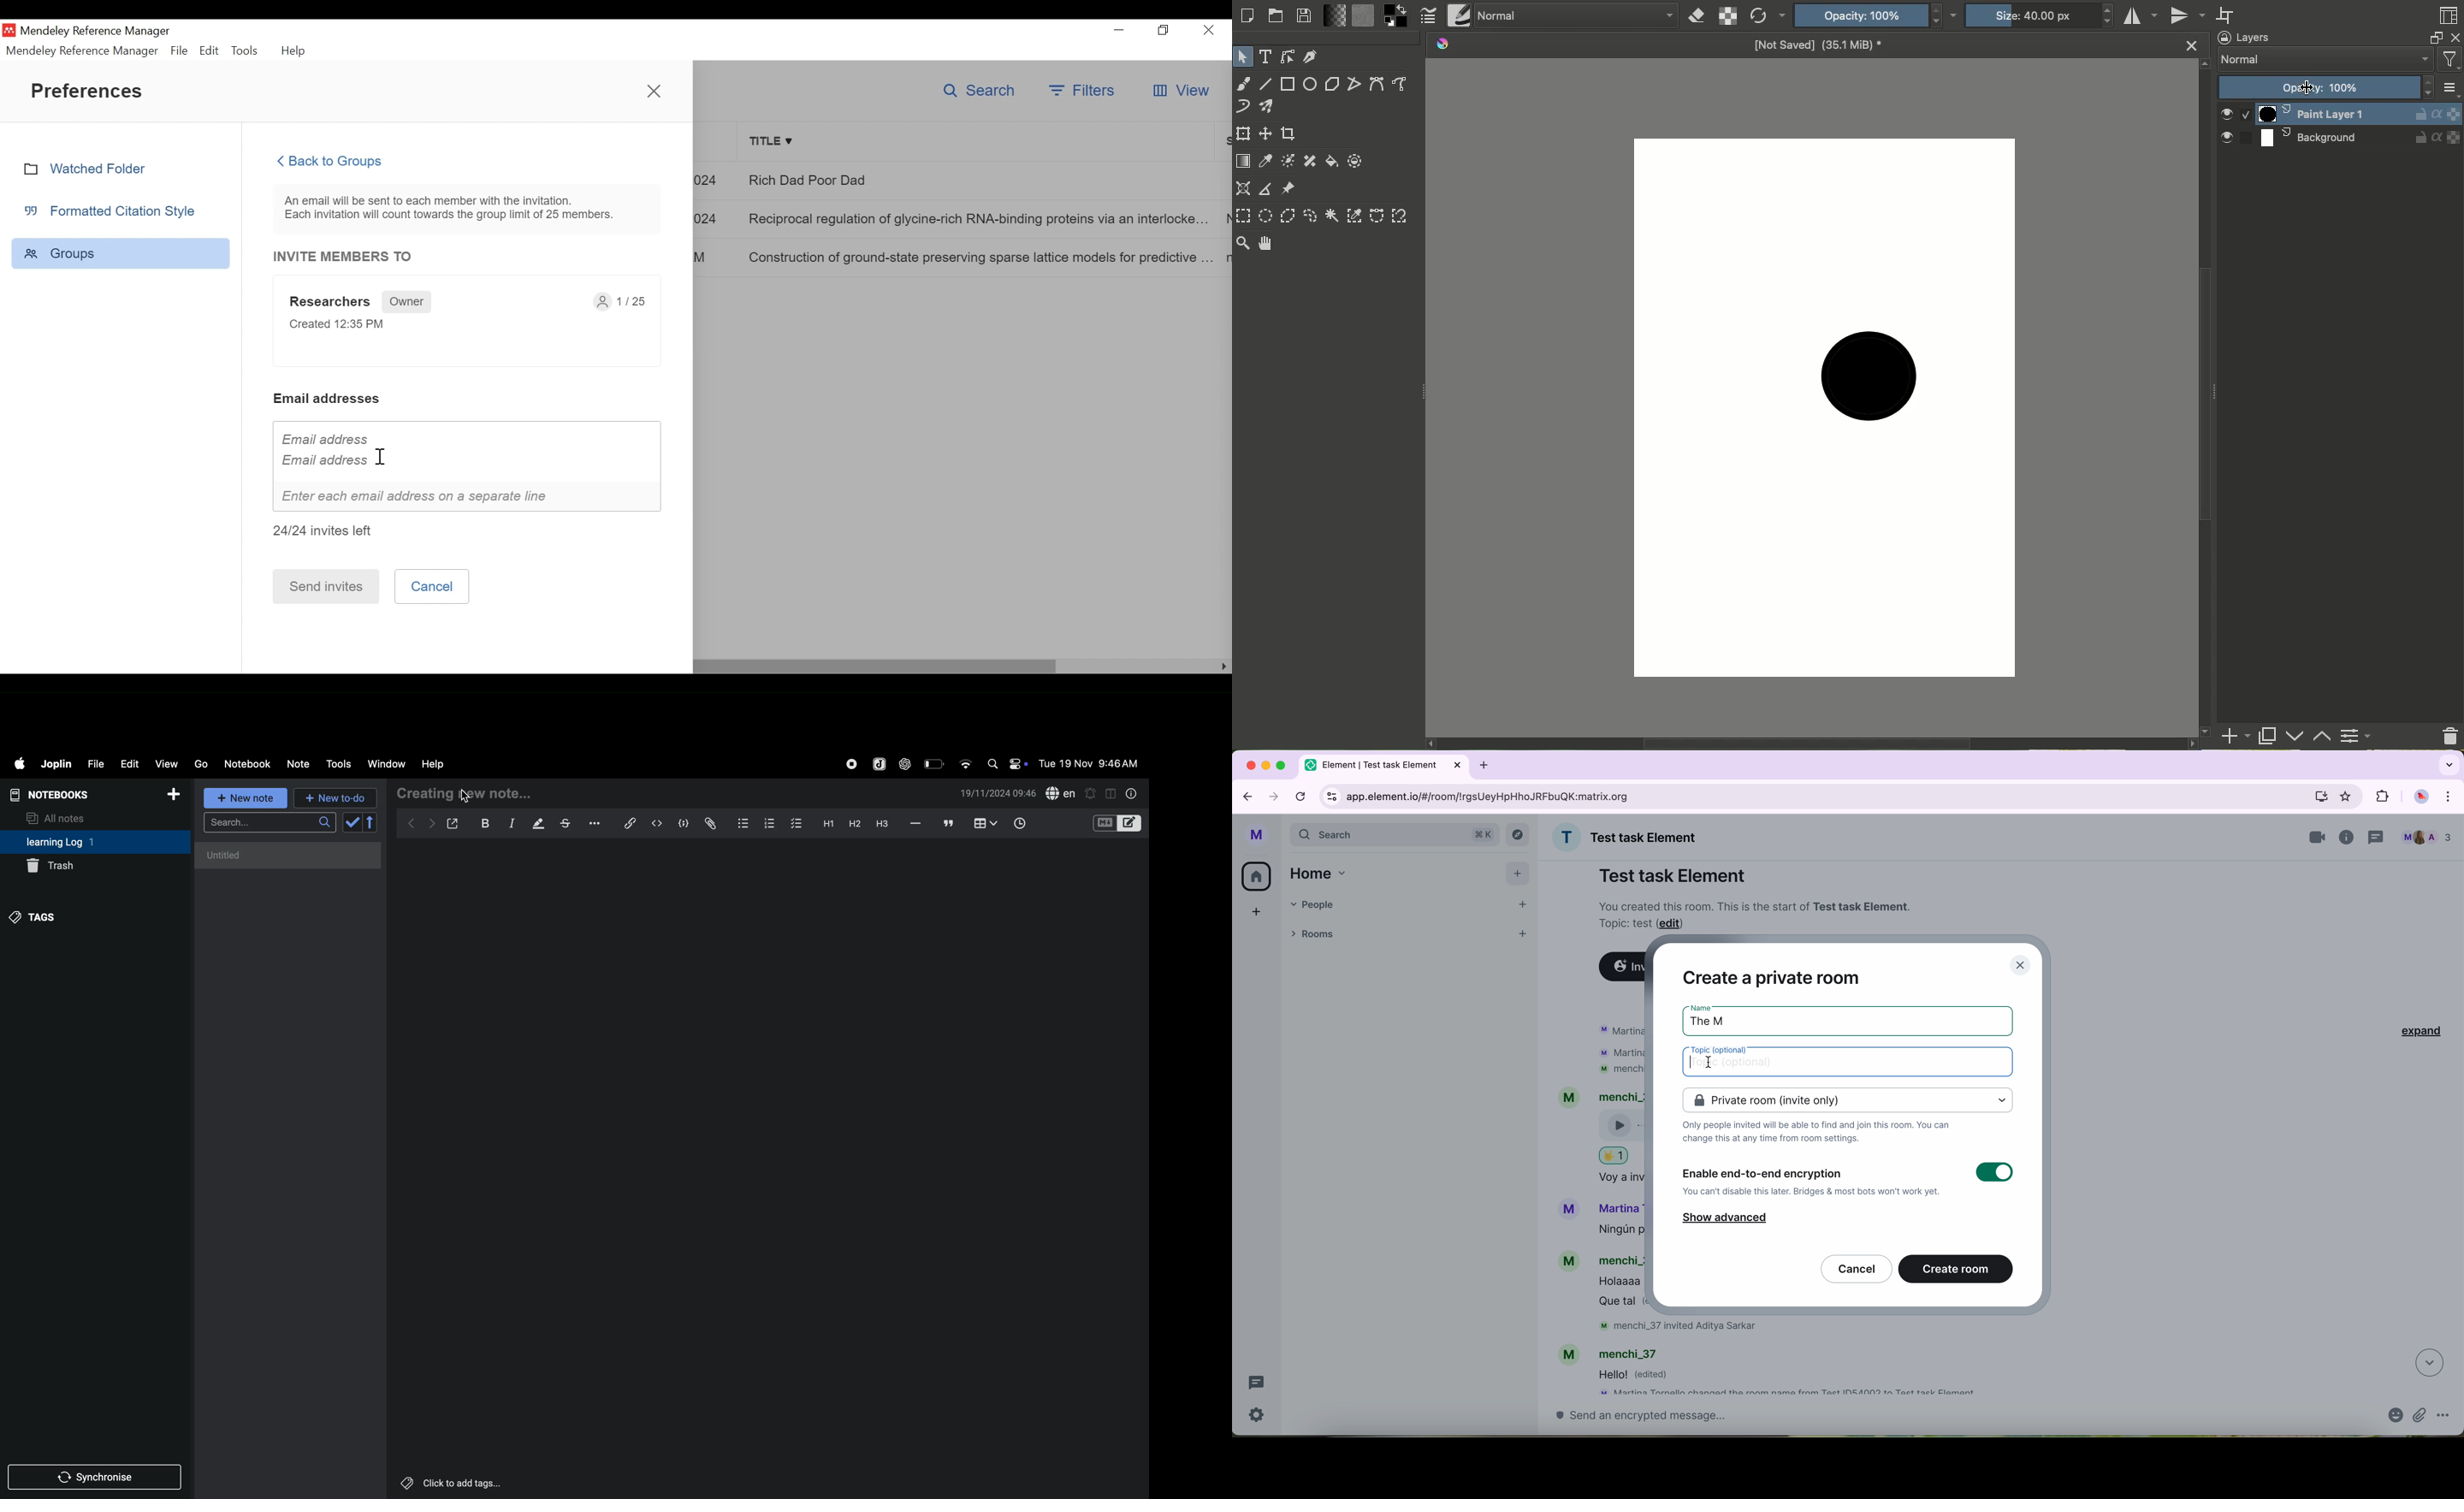 Image resolution: width=2464 pixels, height=1512 pixels. Describe the element at coordinates (851, 762) in the screenshot. I see `record` at that location.